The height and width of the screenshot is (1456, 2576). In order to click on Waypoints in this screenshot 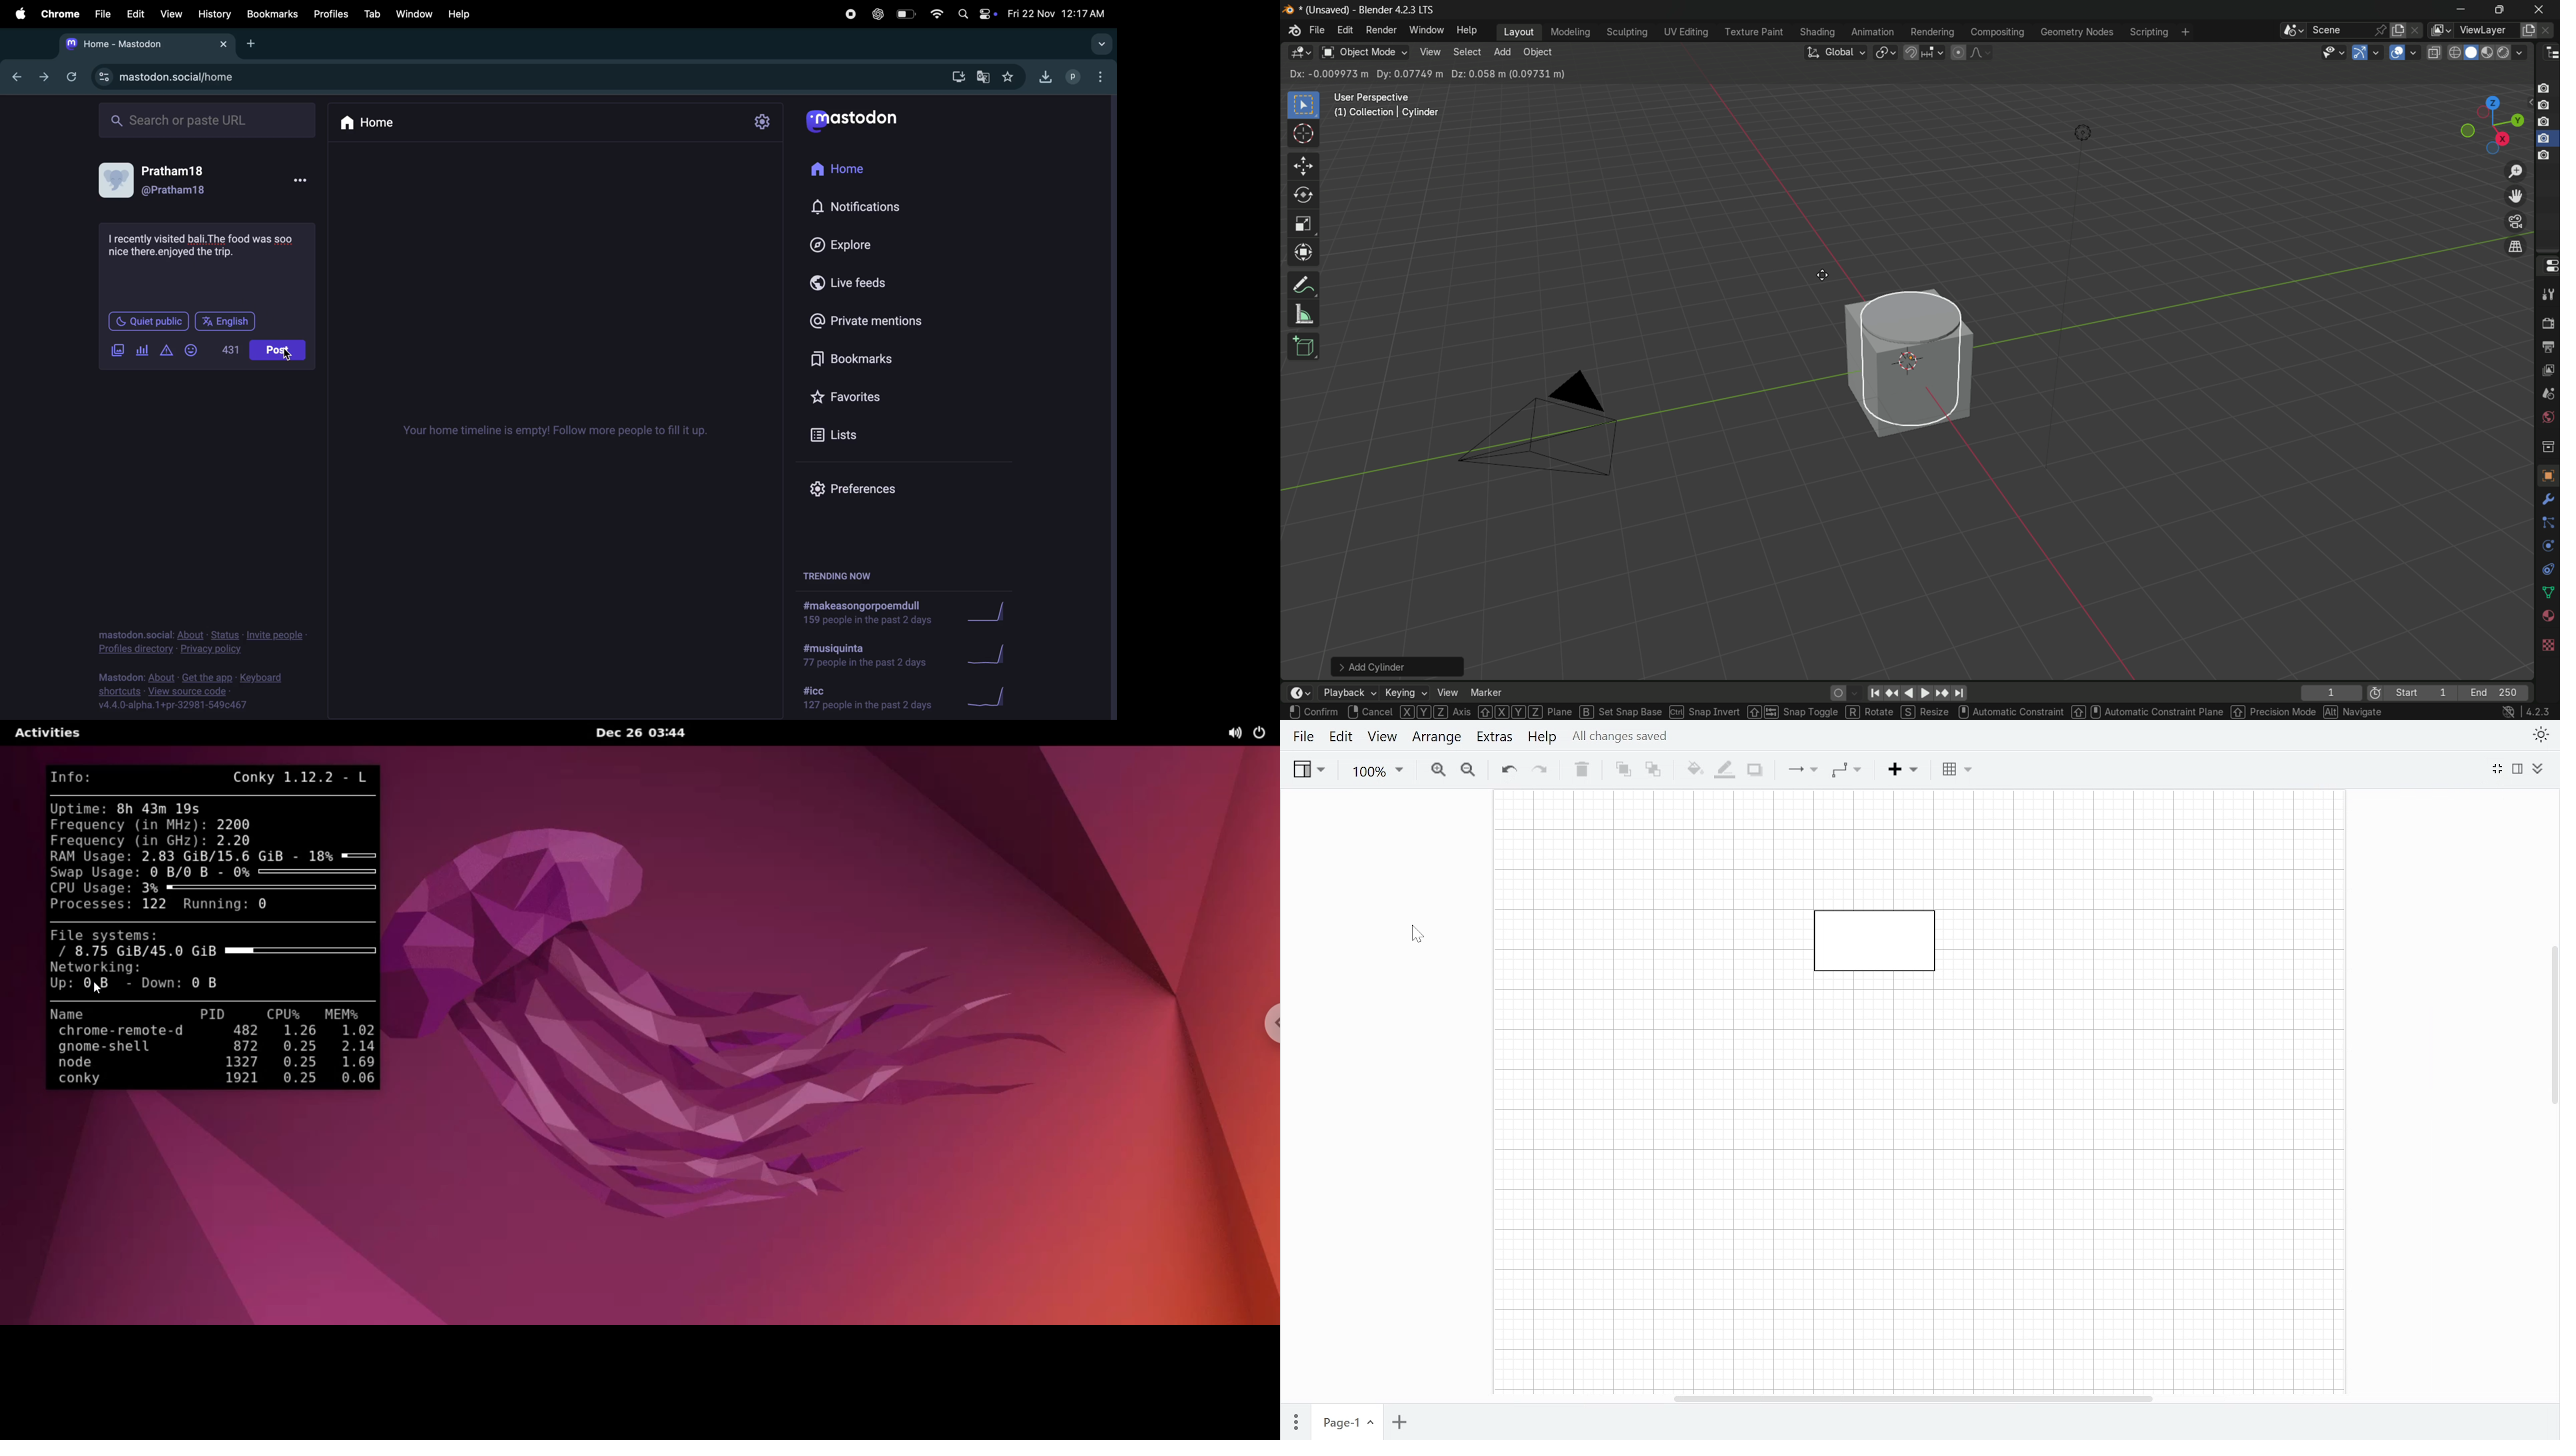, I will do `click(1848, 772)`.